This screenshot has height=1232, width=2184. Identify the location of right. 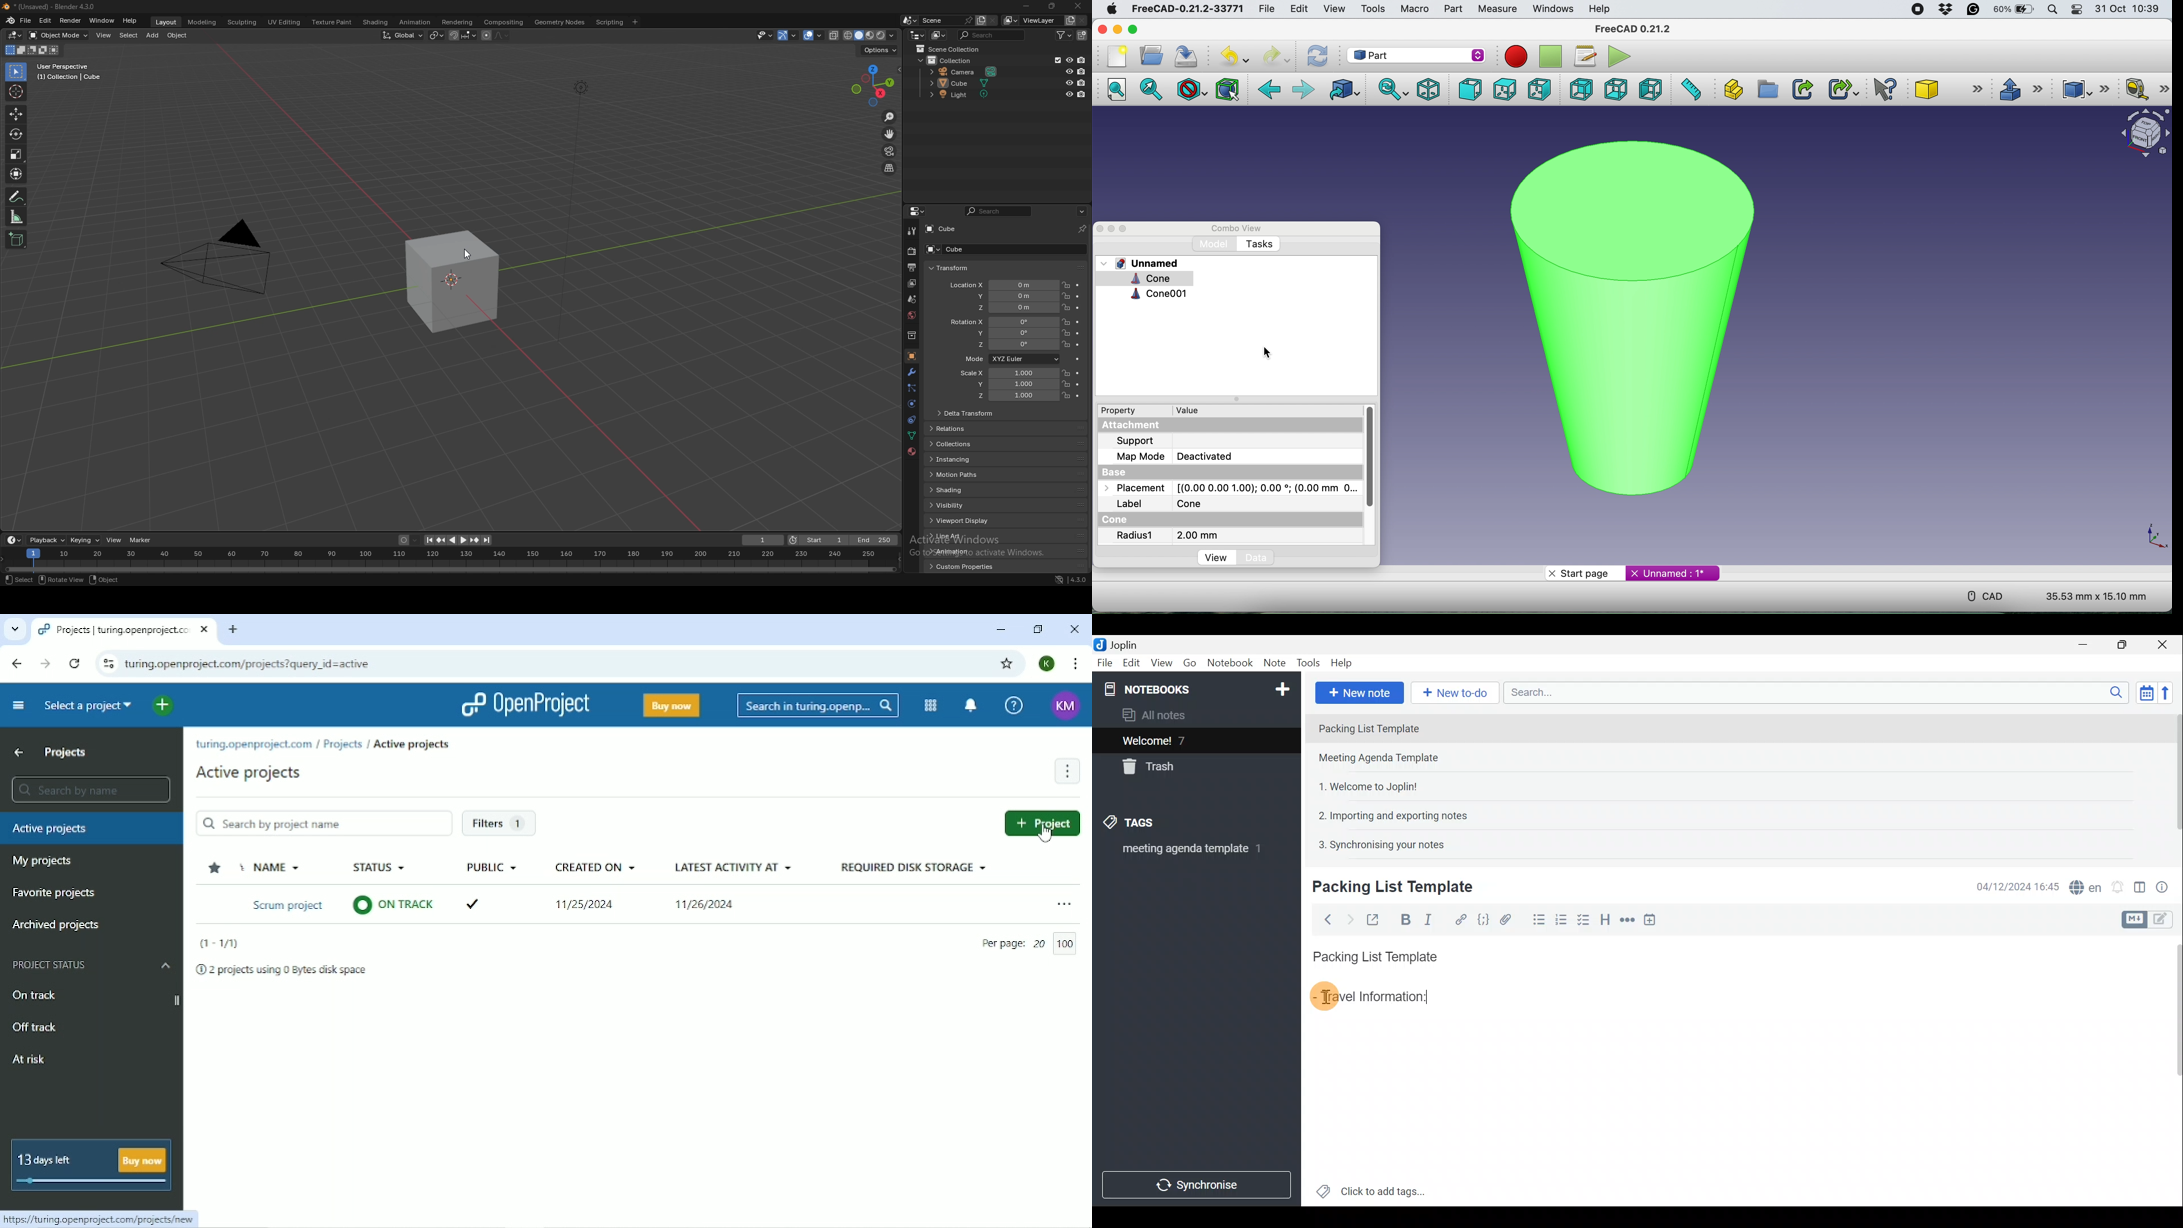
(1539, 89).